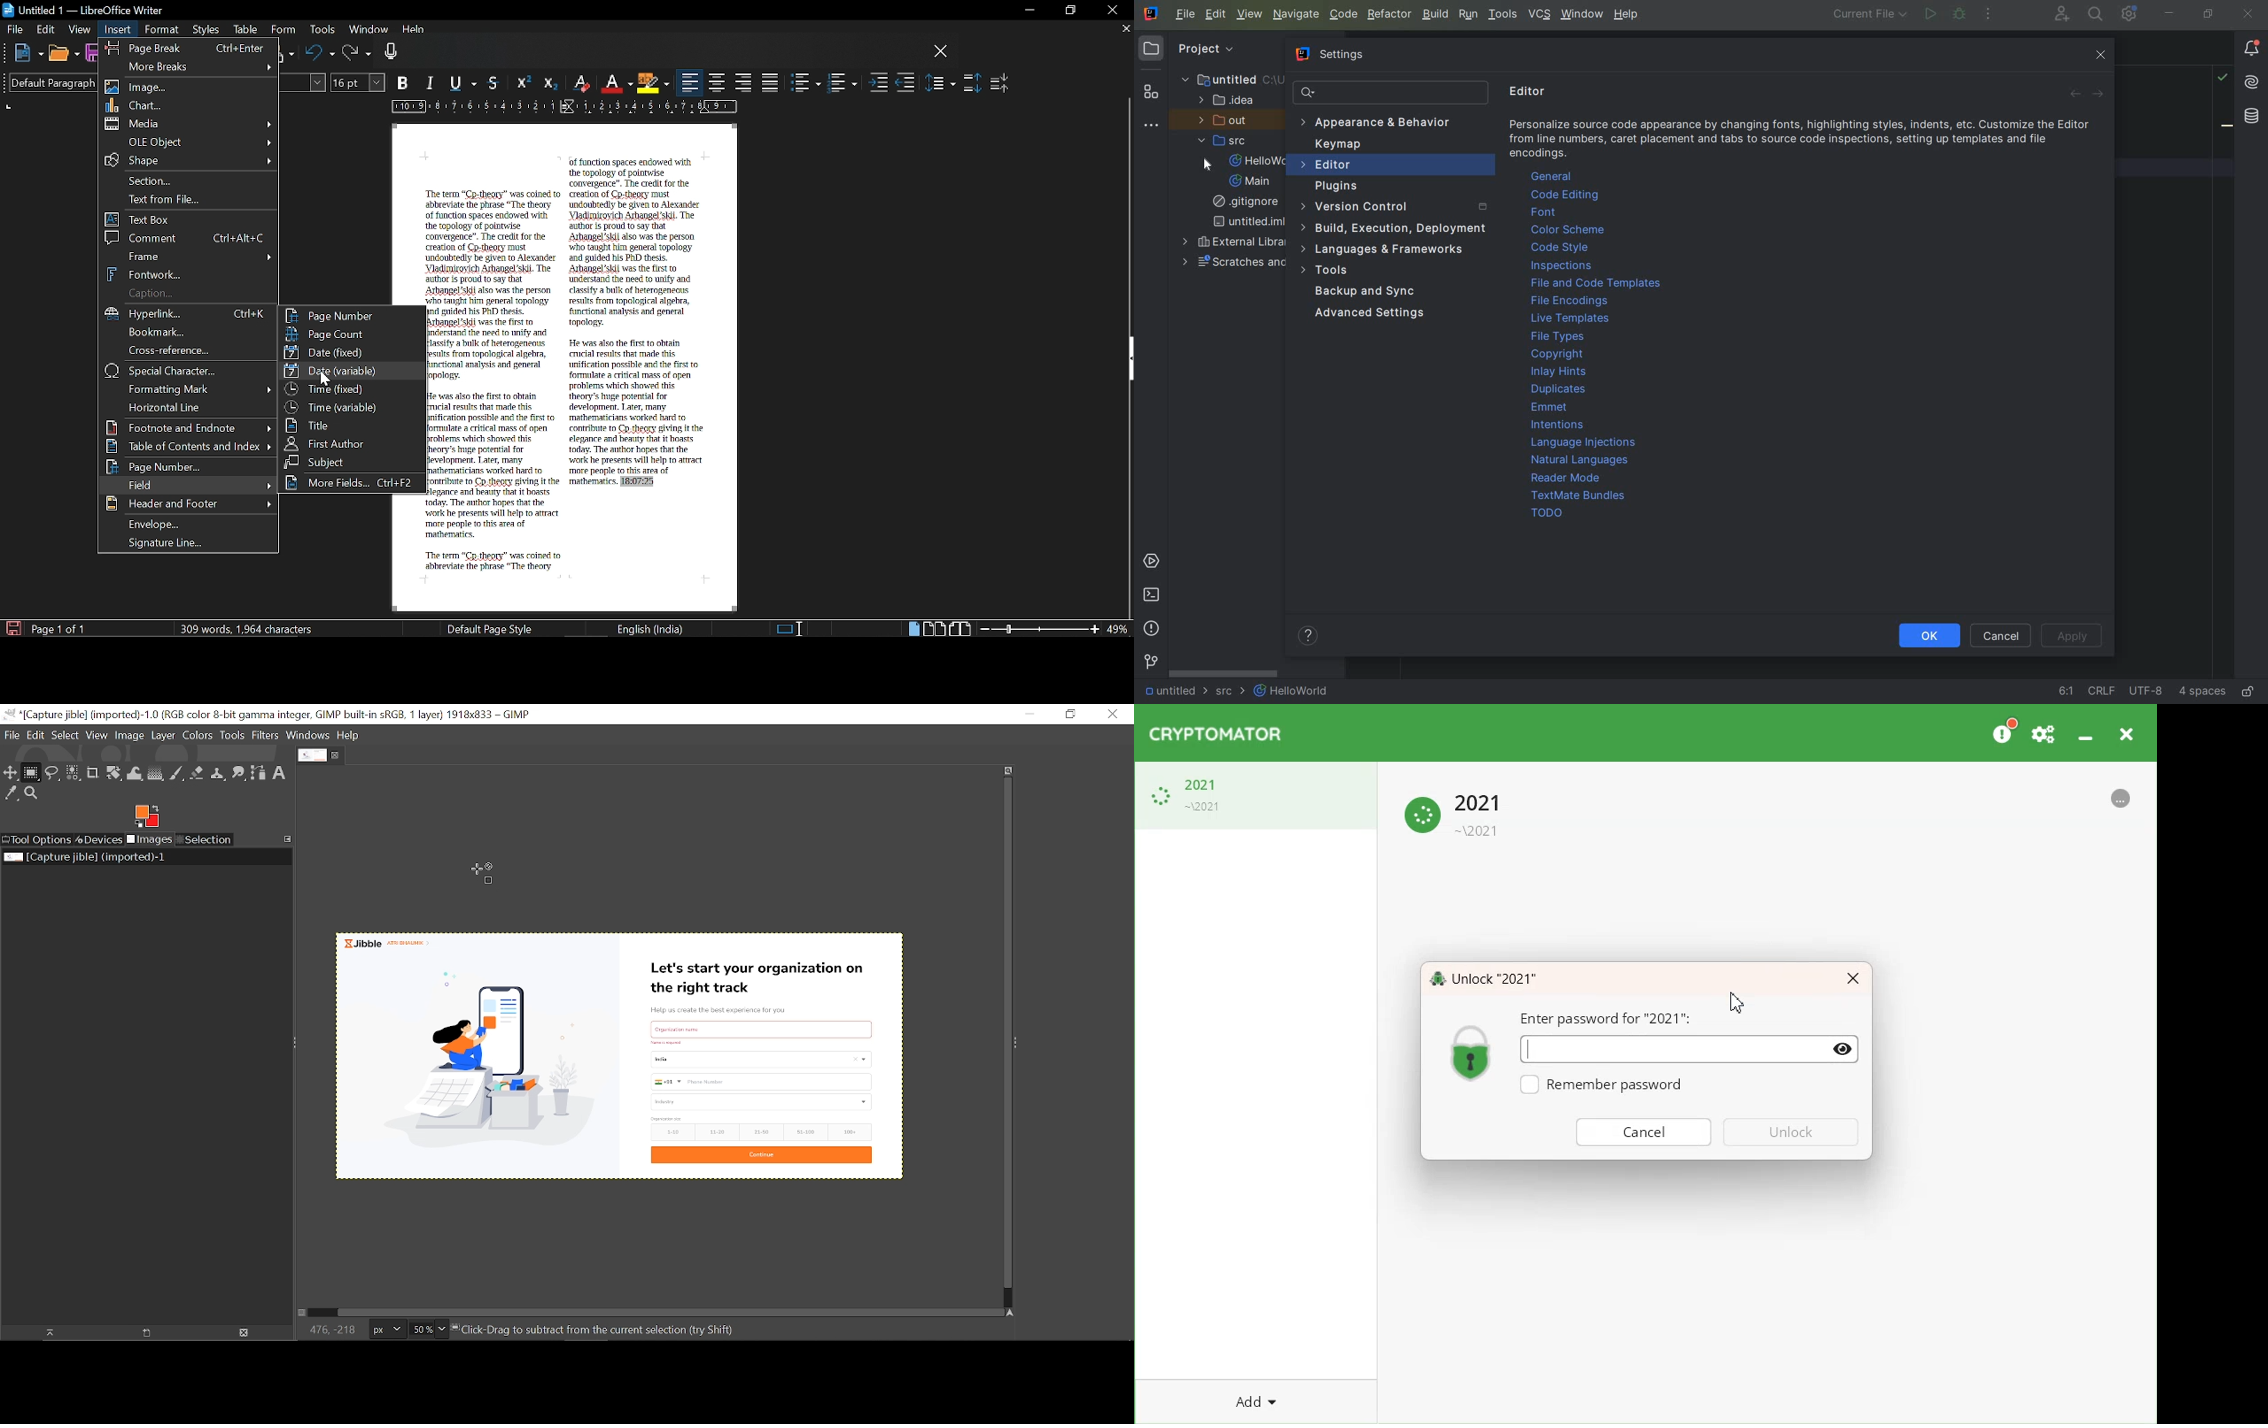  What do you see at coordinates (189, 428) in the screenshot?
I see `Footnote and endnote` at bounding box center [189, 428].